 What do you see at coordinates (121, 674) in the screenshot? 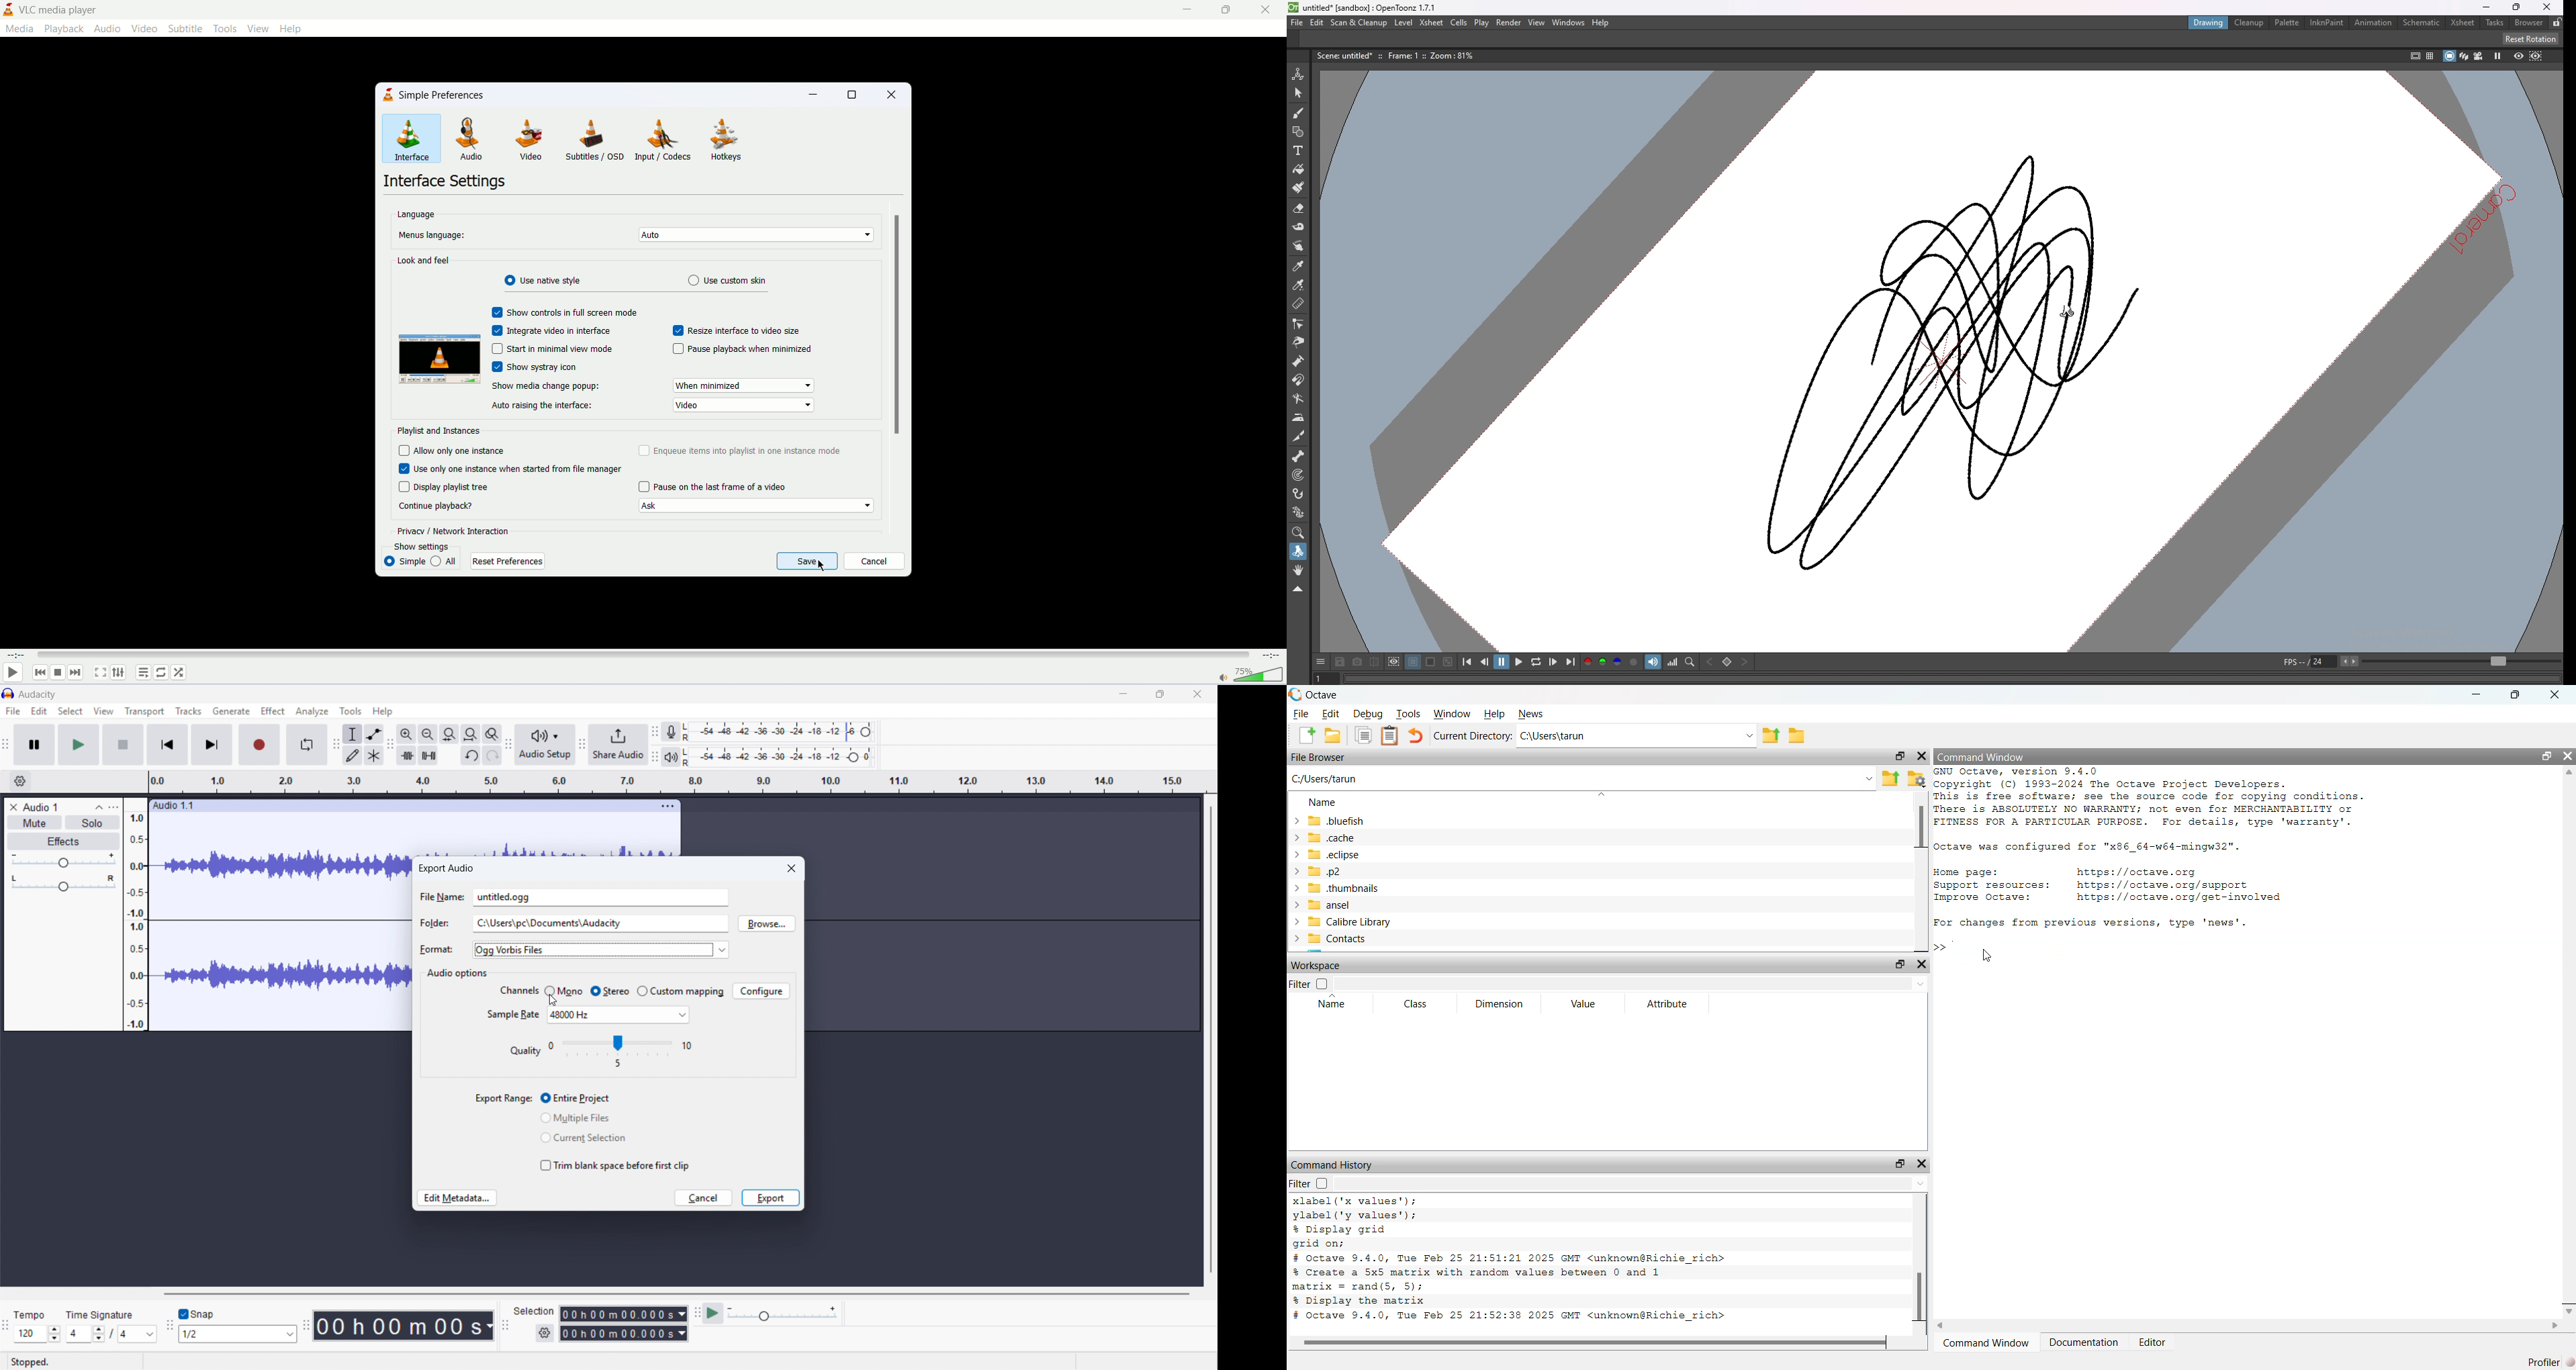
I see `extended settings` at bounding box center [121, 674].